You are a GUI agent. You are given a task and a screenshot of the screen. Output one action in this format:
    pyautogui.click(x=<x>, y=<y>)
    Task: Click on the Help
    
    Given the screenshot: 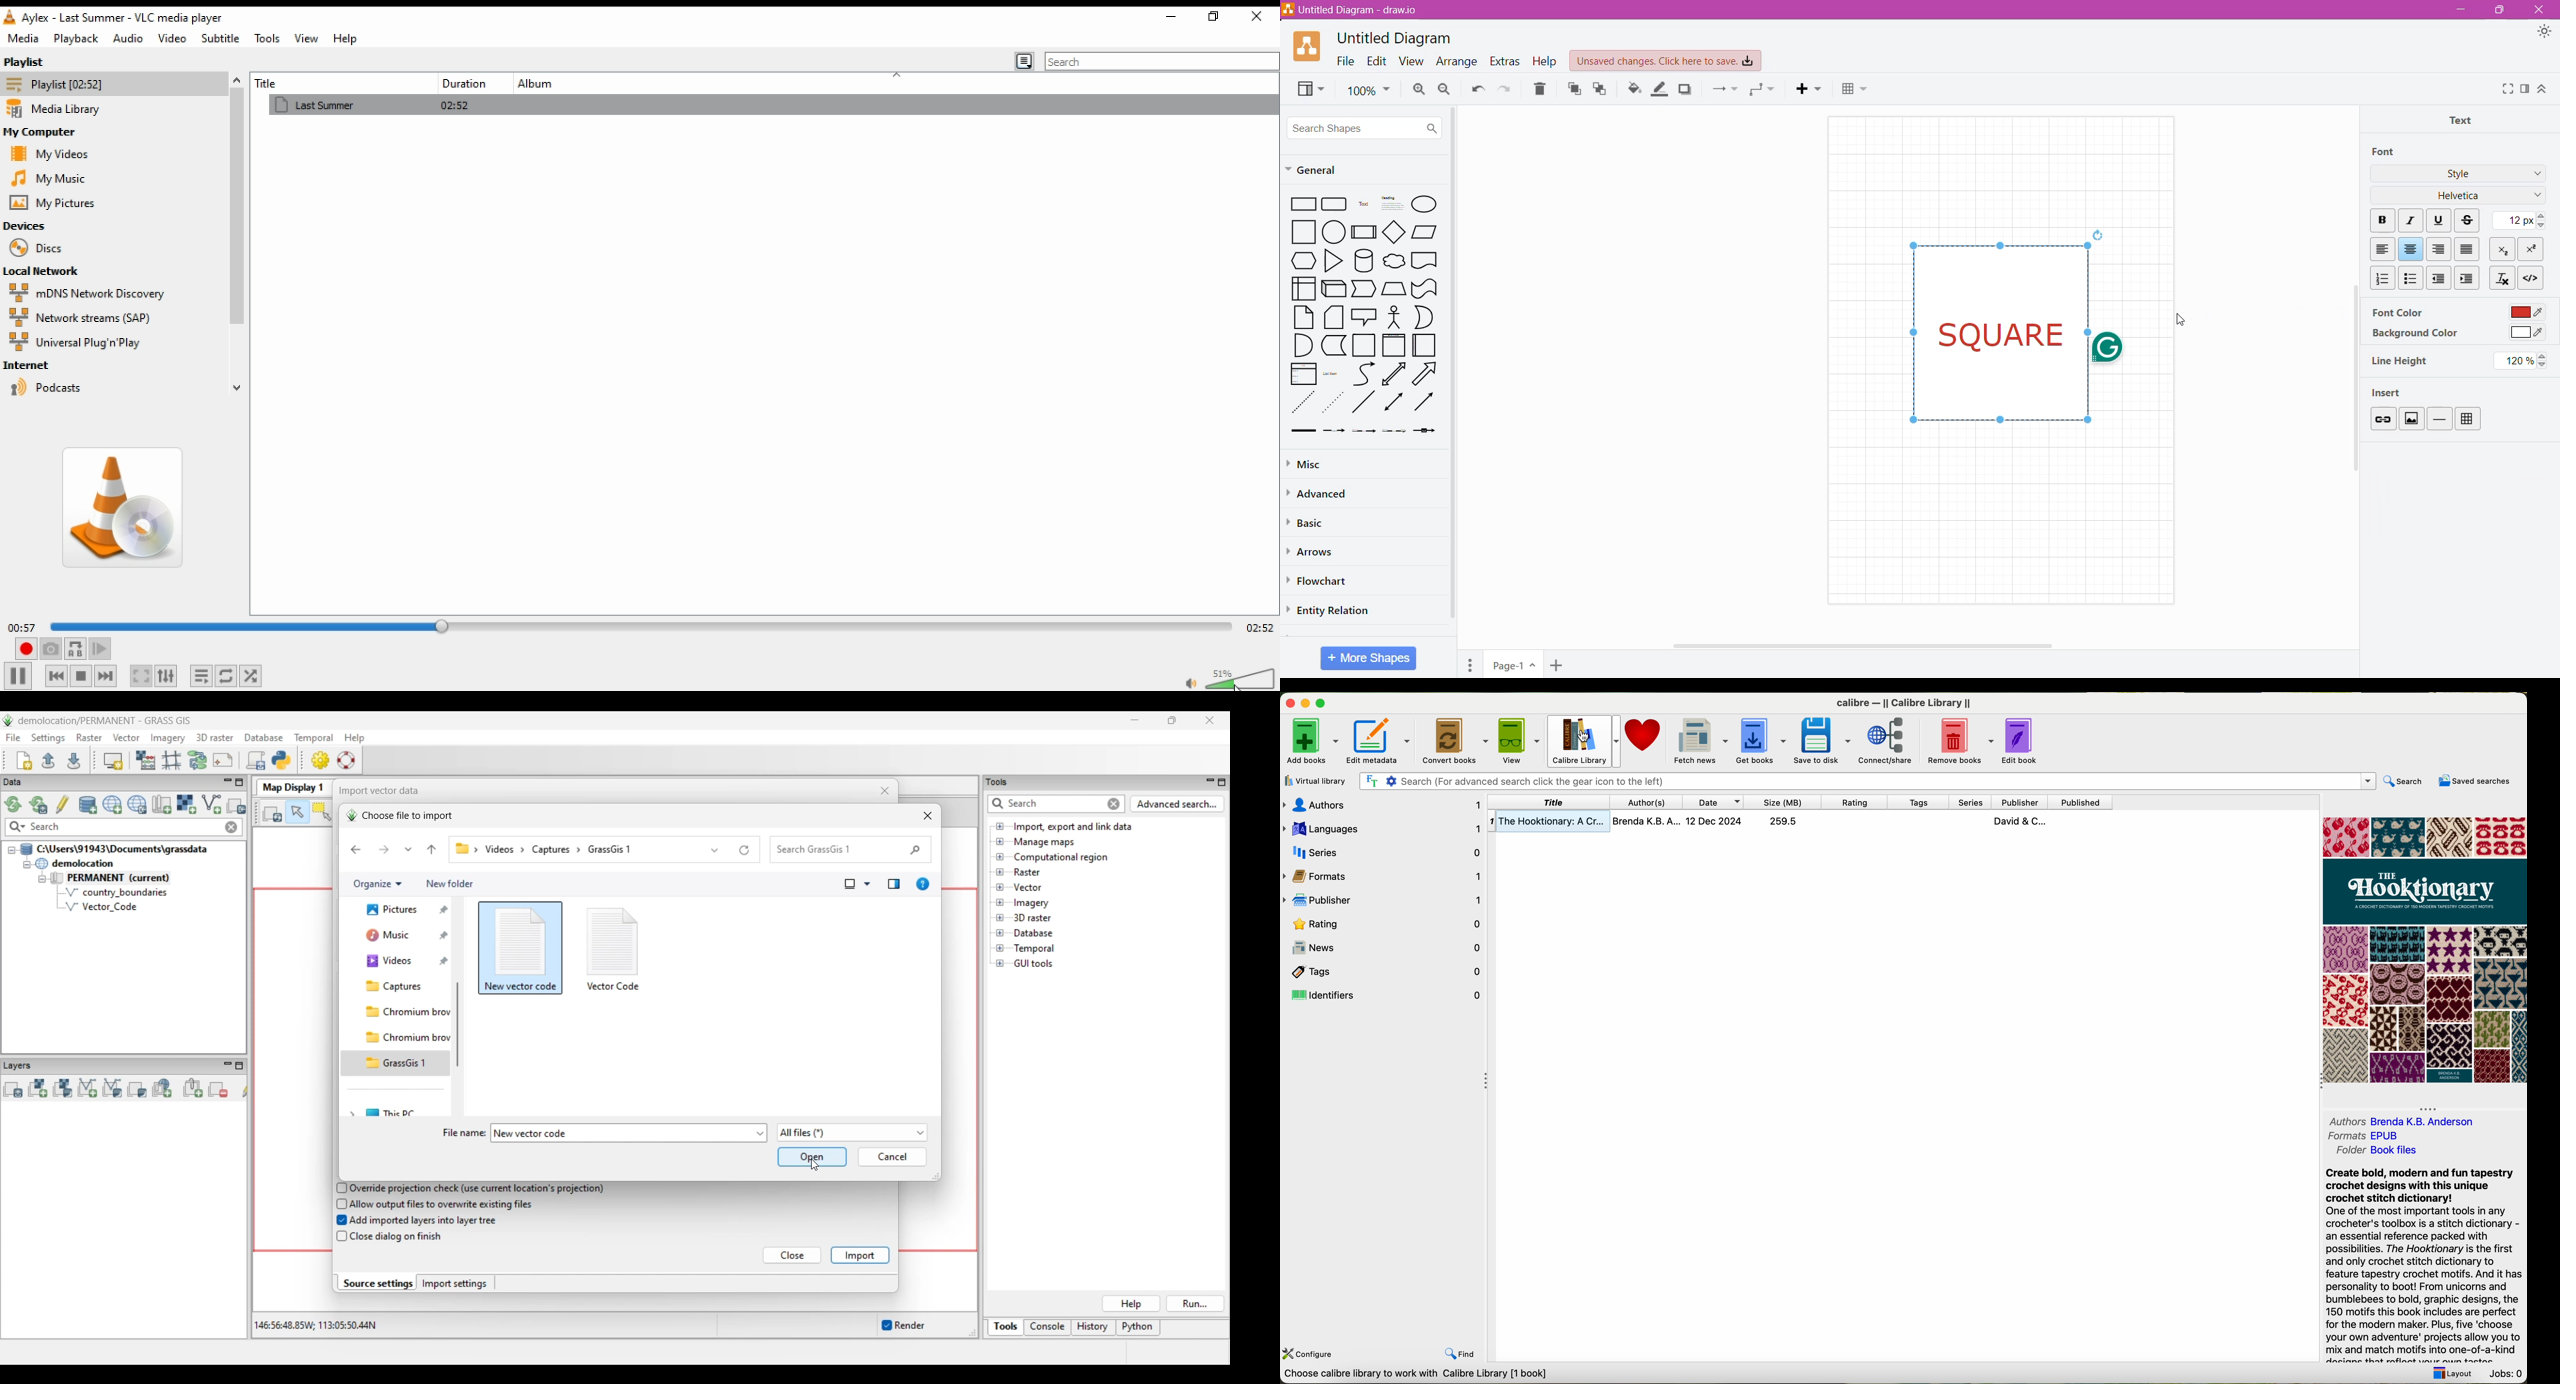 What is the action you would take?
    pyautogui.click(x=1547, y=61)
    